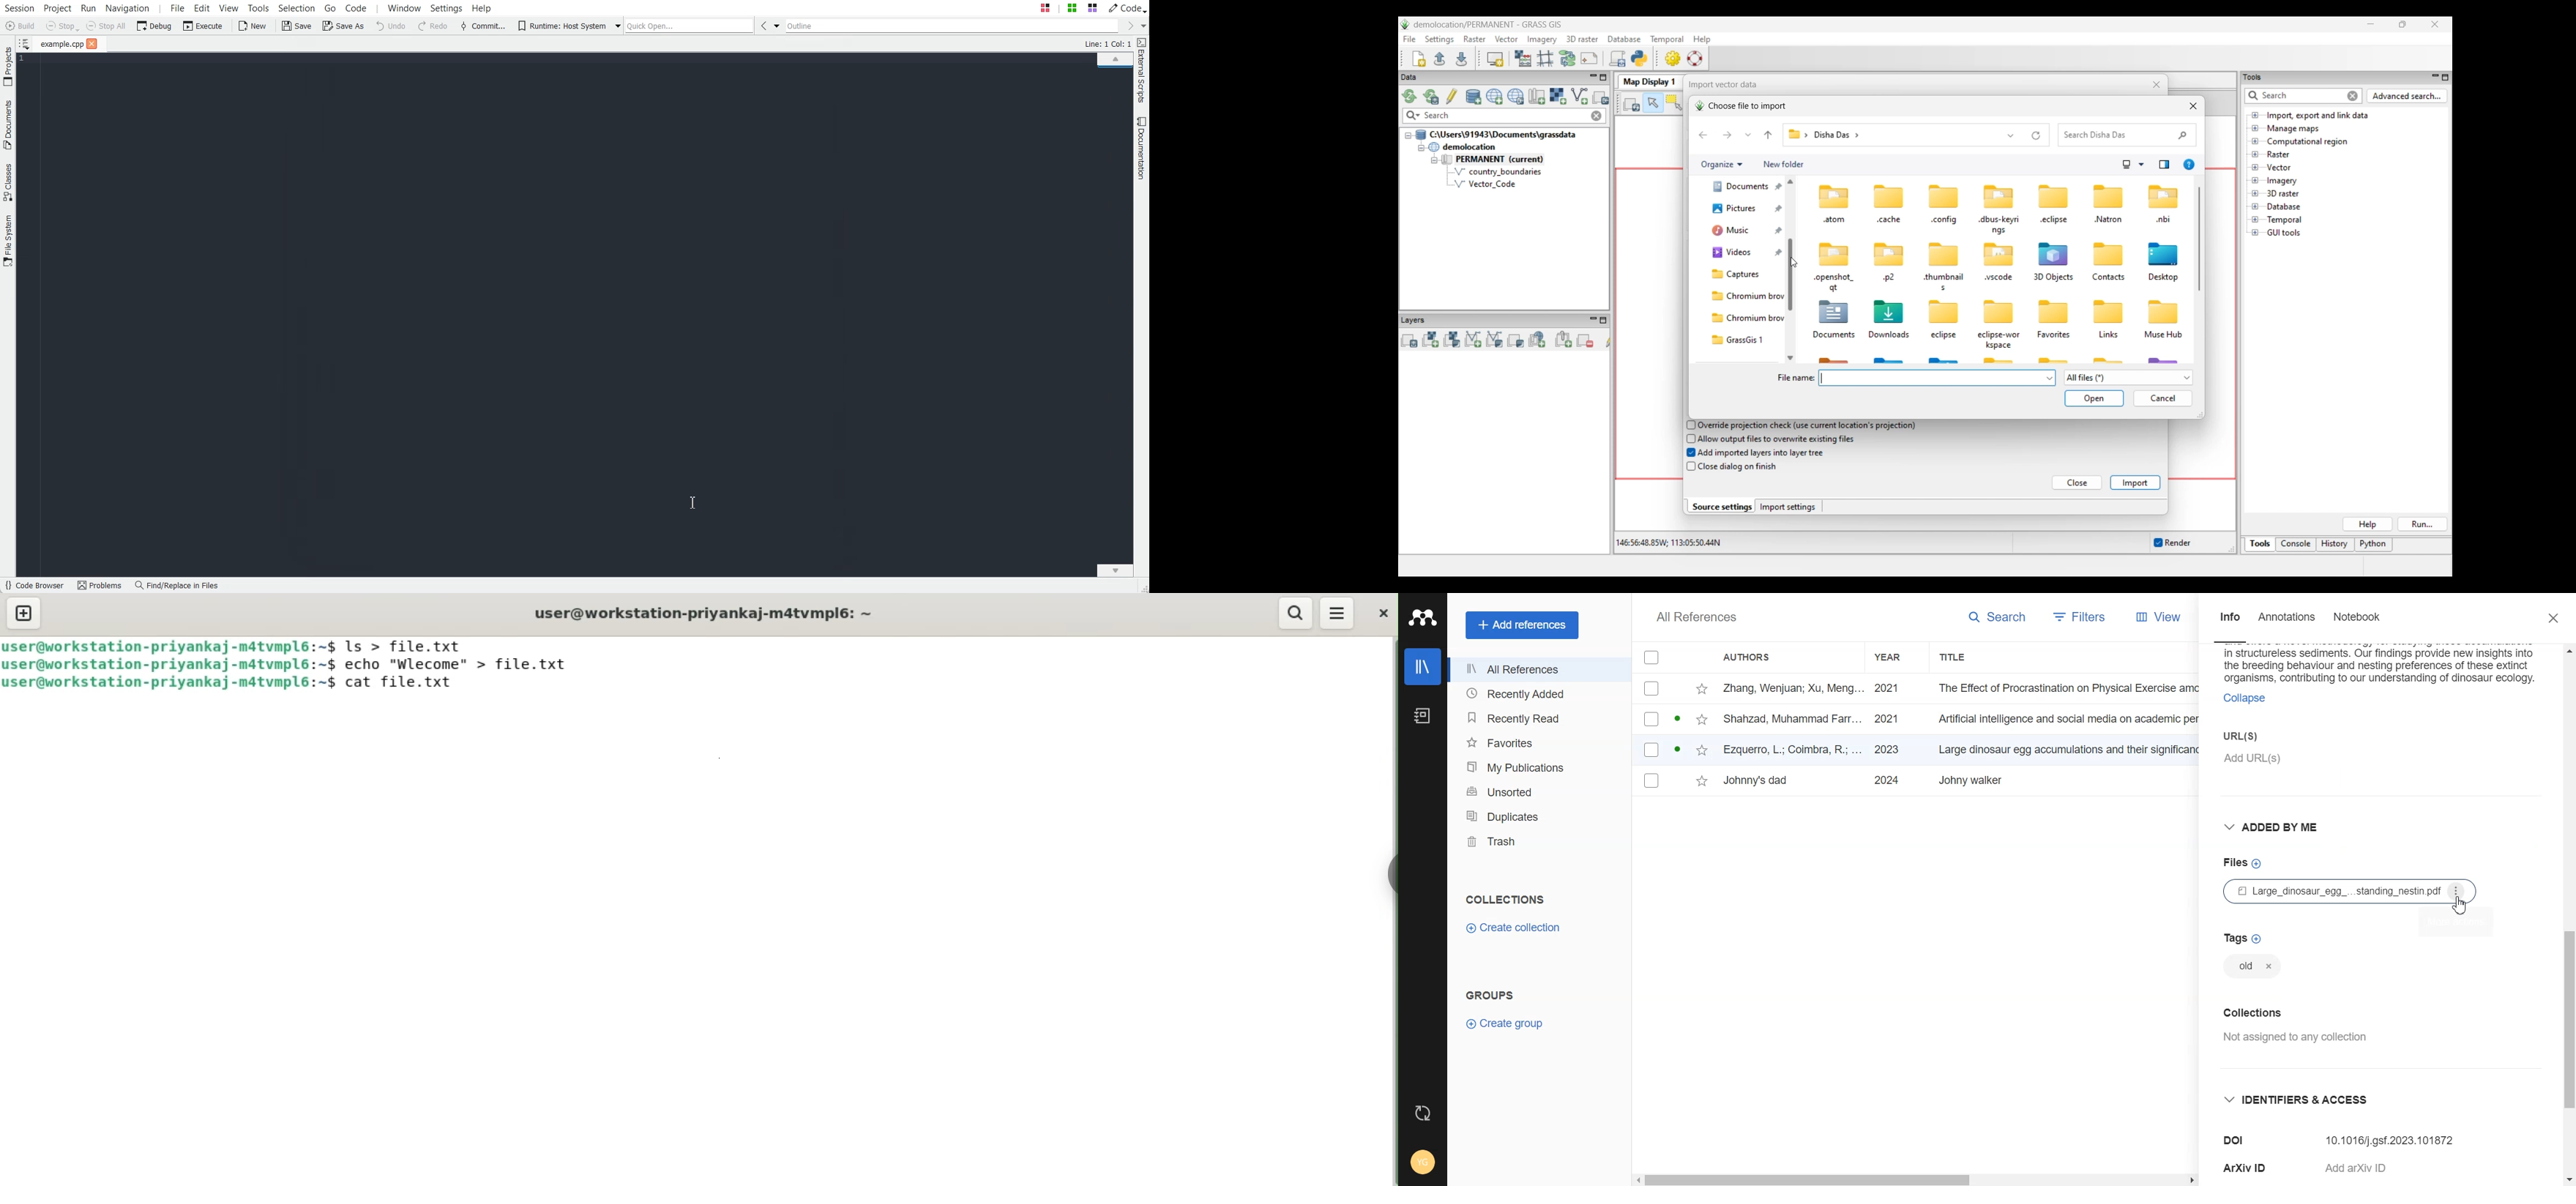 The image size is (2576, 1204). I want to click on Execute, so click(203, 26).